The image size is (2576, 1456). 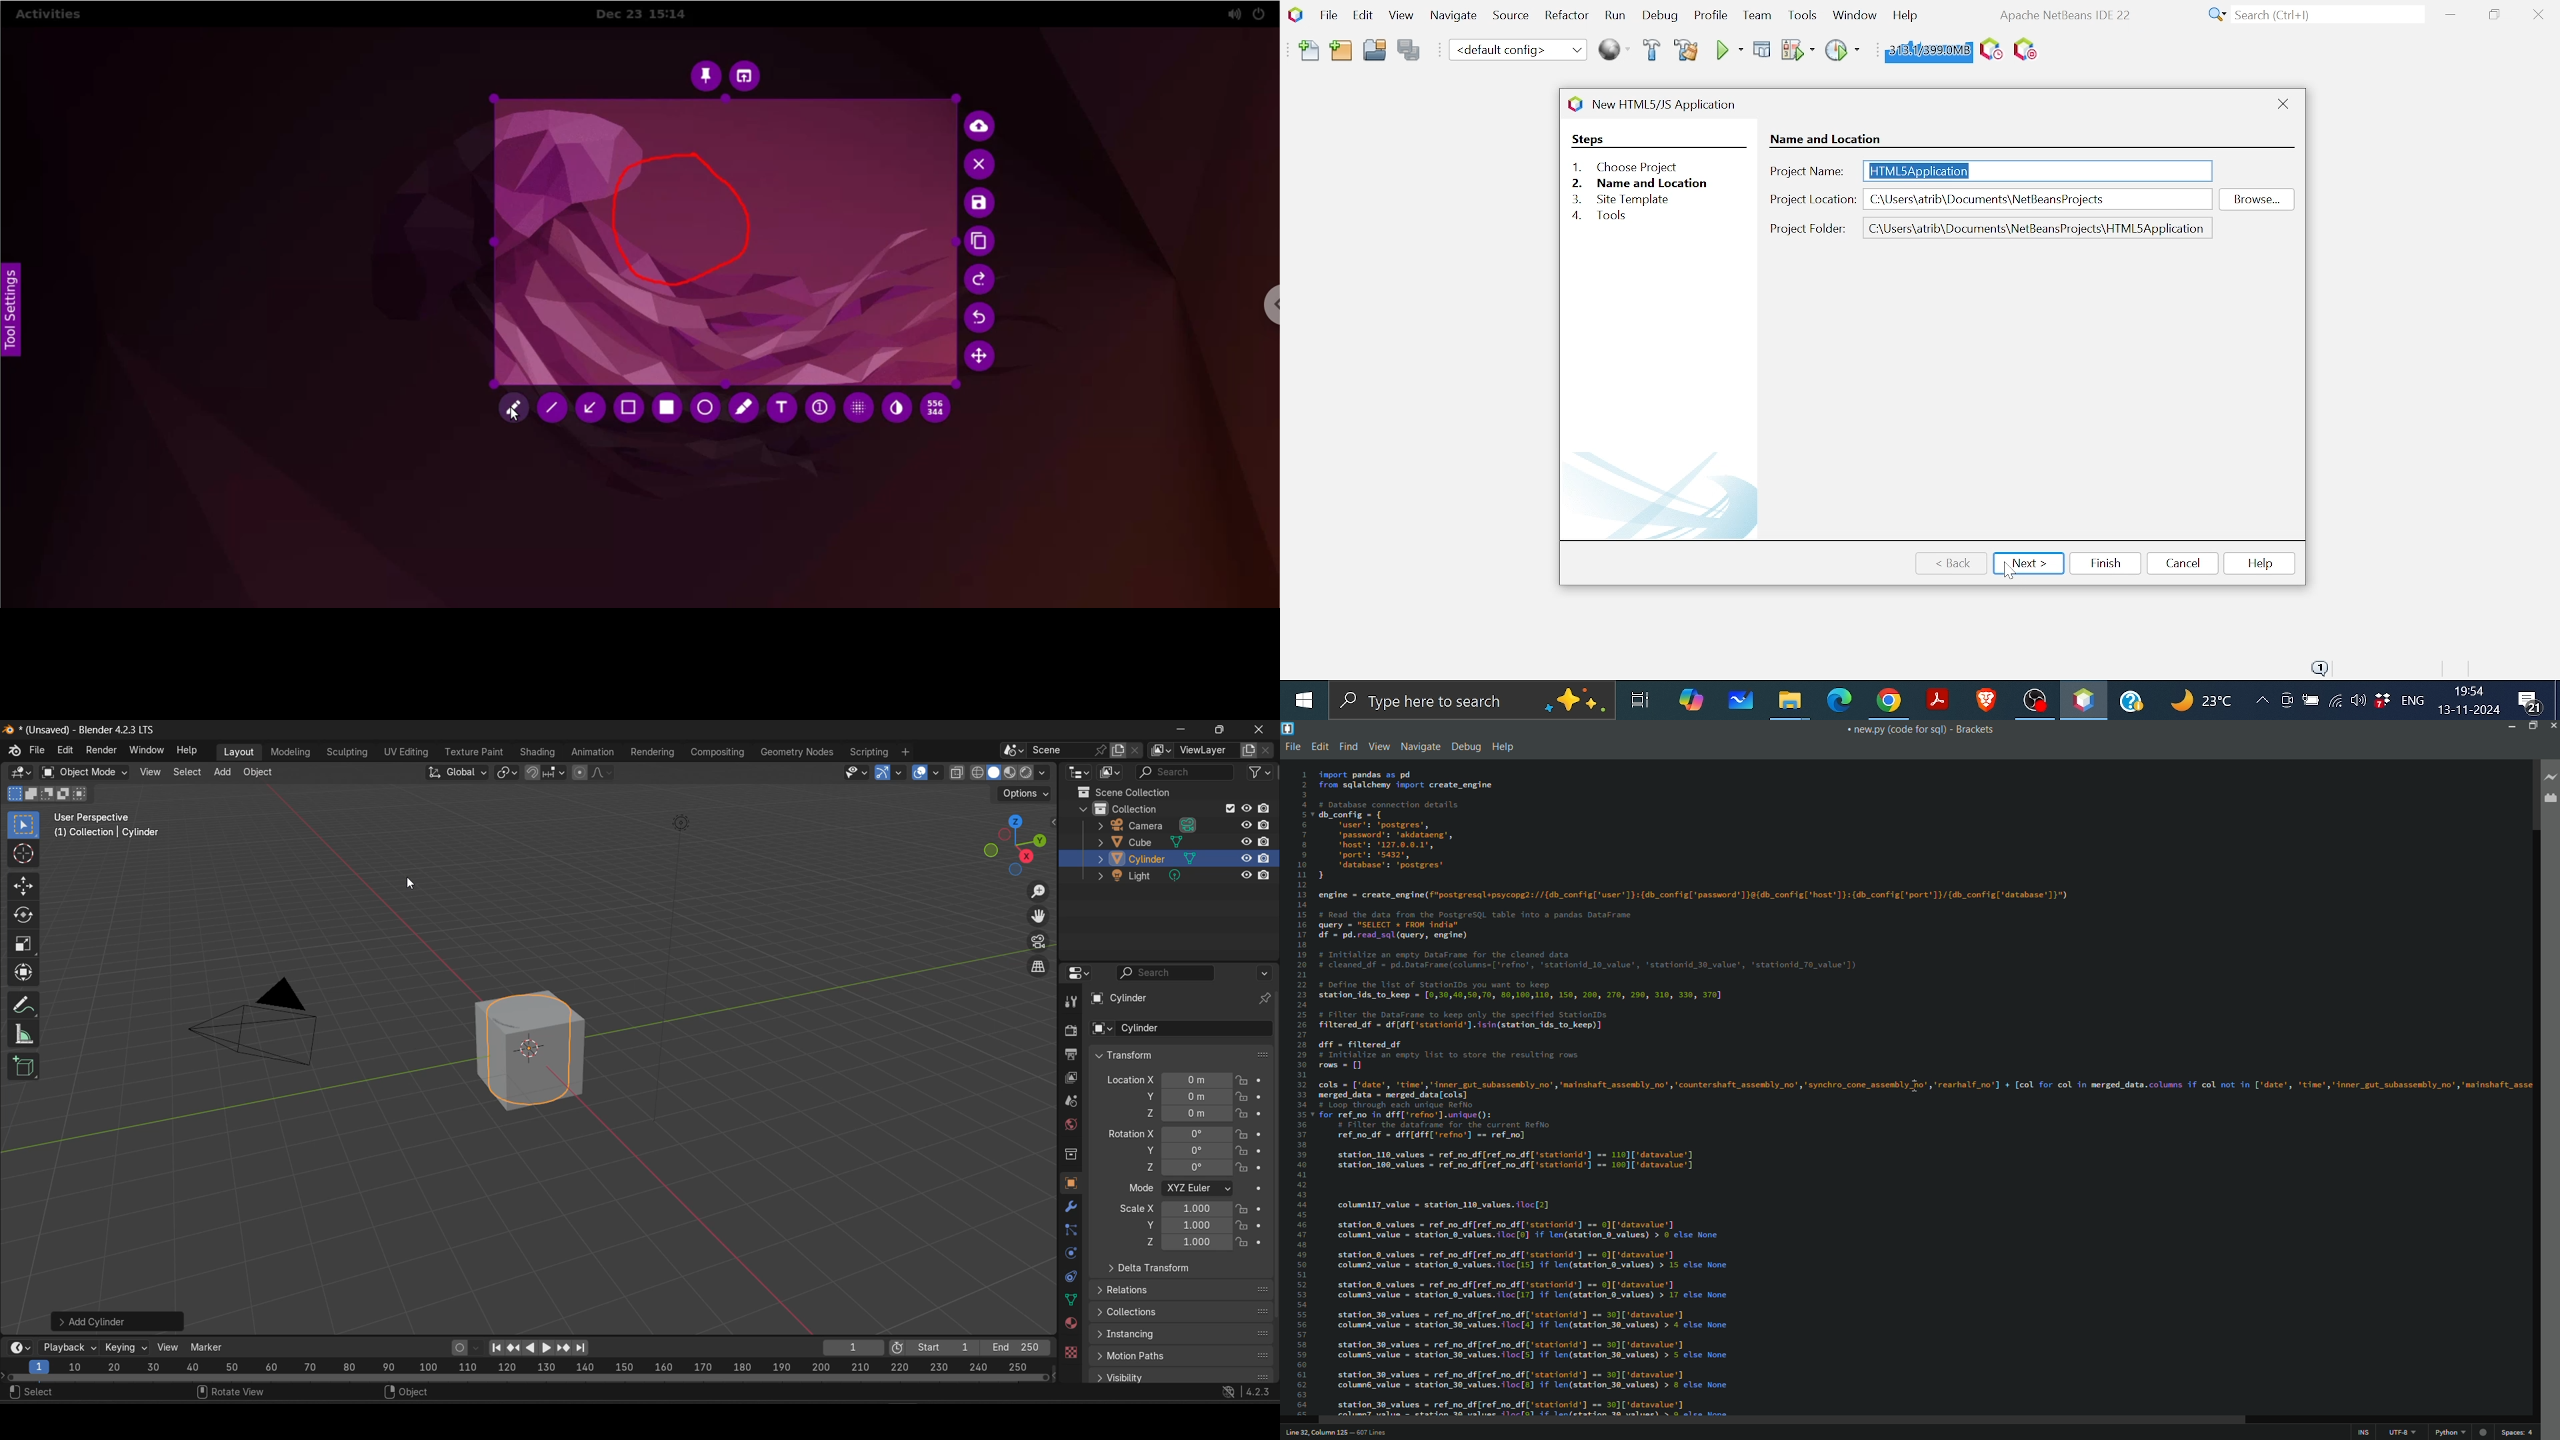 I want to click on help menu, so click(x=1505, y=748).